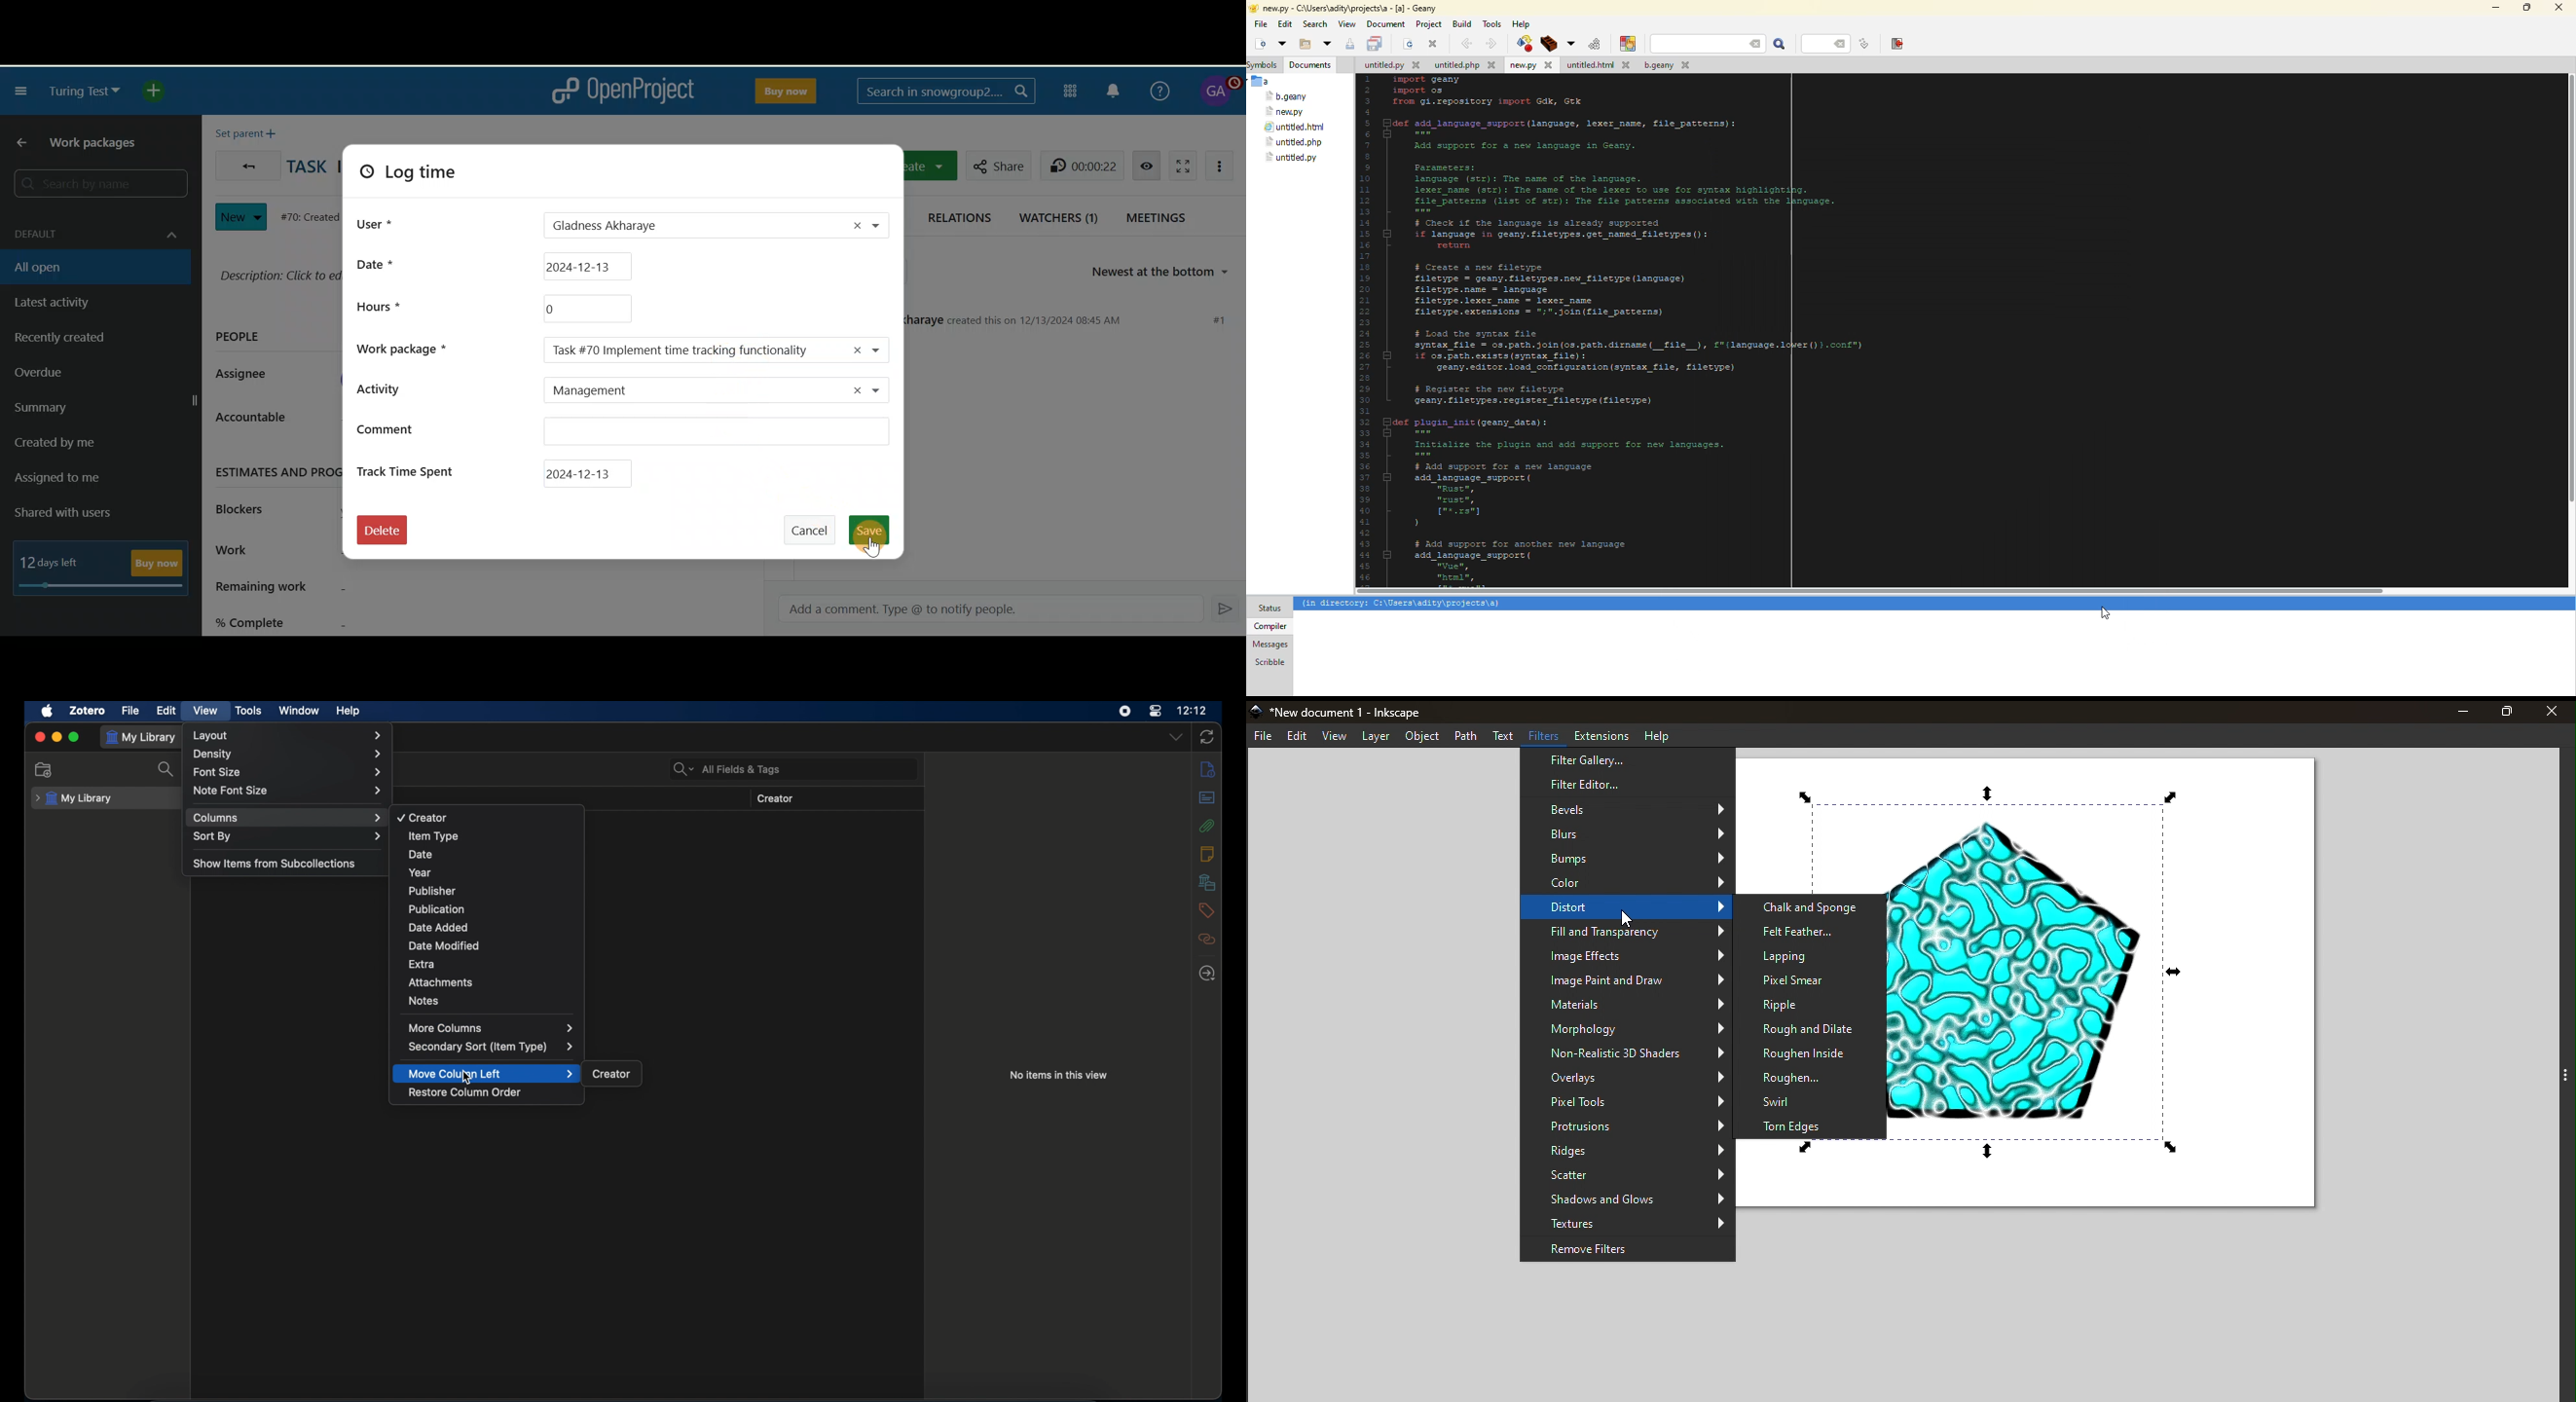 The image size is (2576, 1428). What do you see at coordinates (345, 588) in the screenshot?
I see `Remaining work` at bounding box center [345, 588].